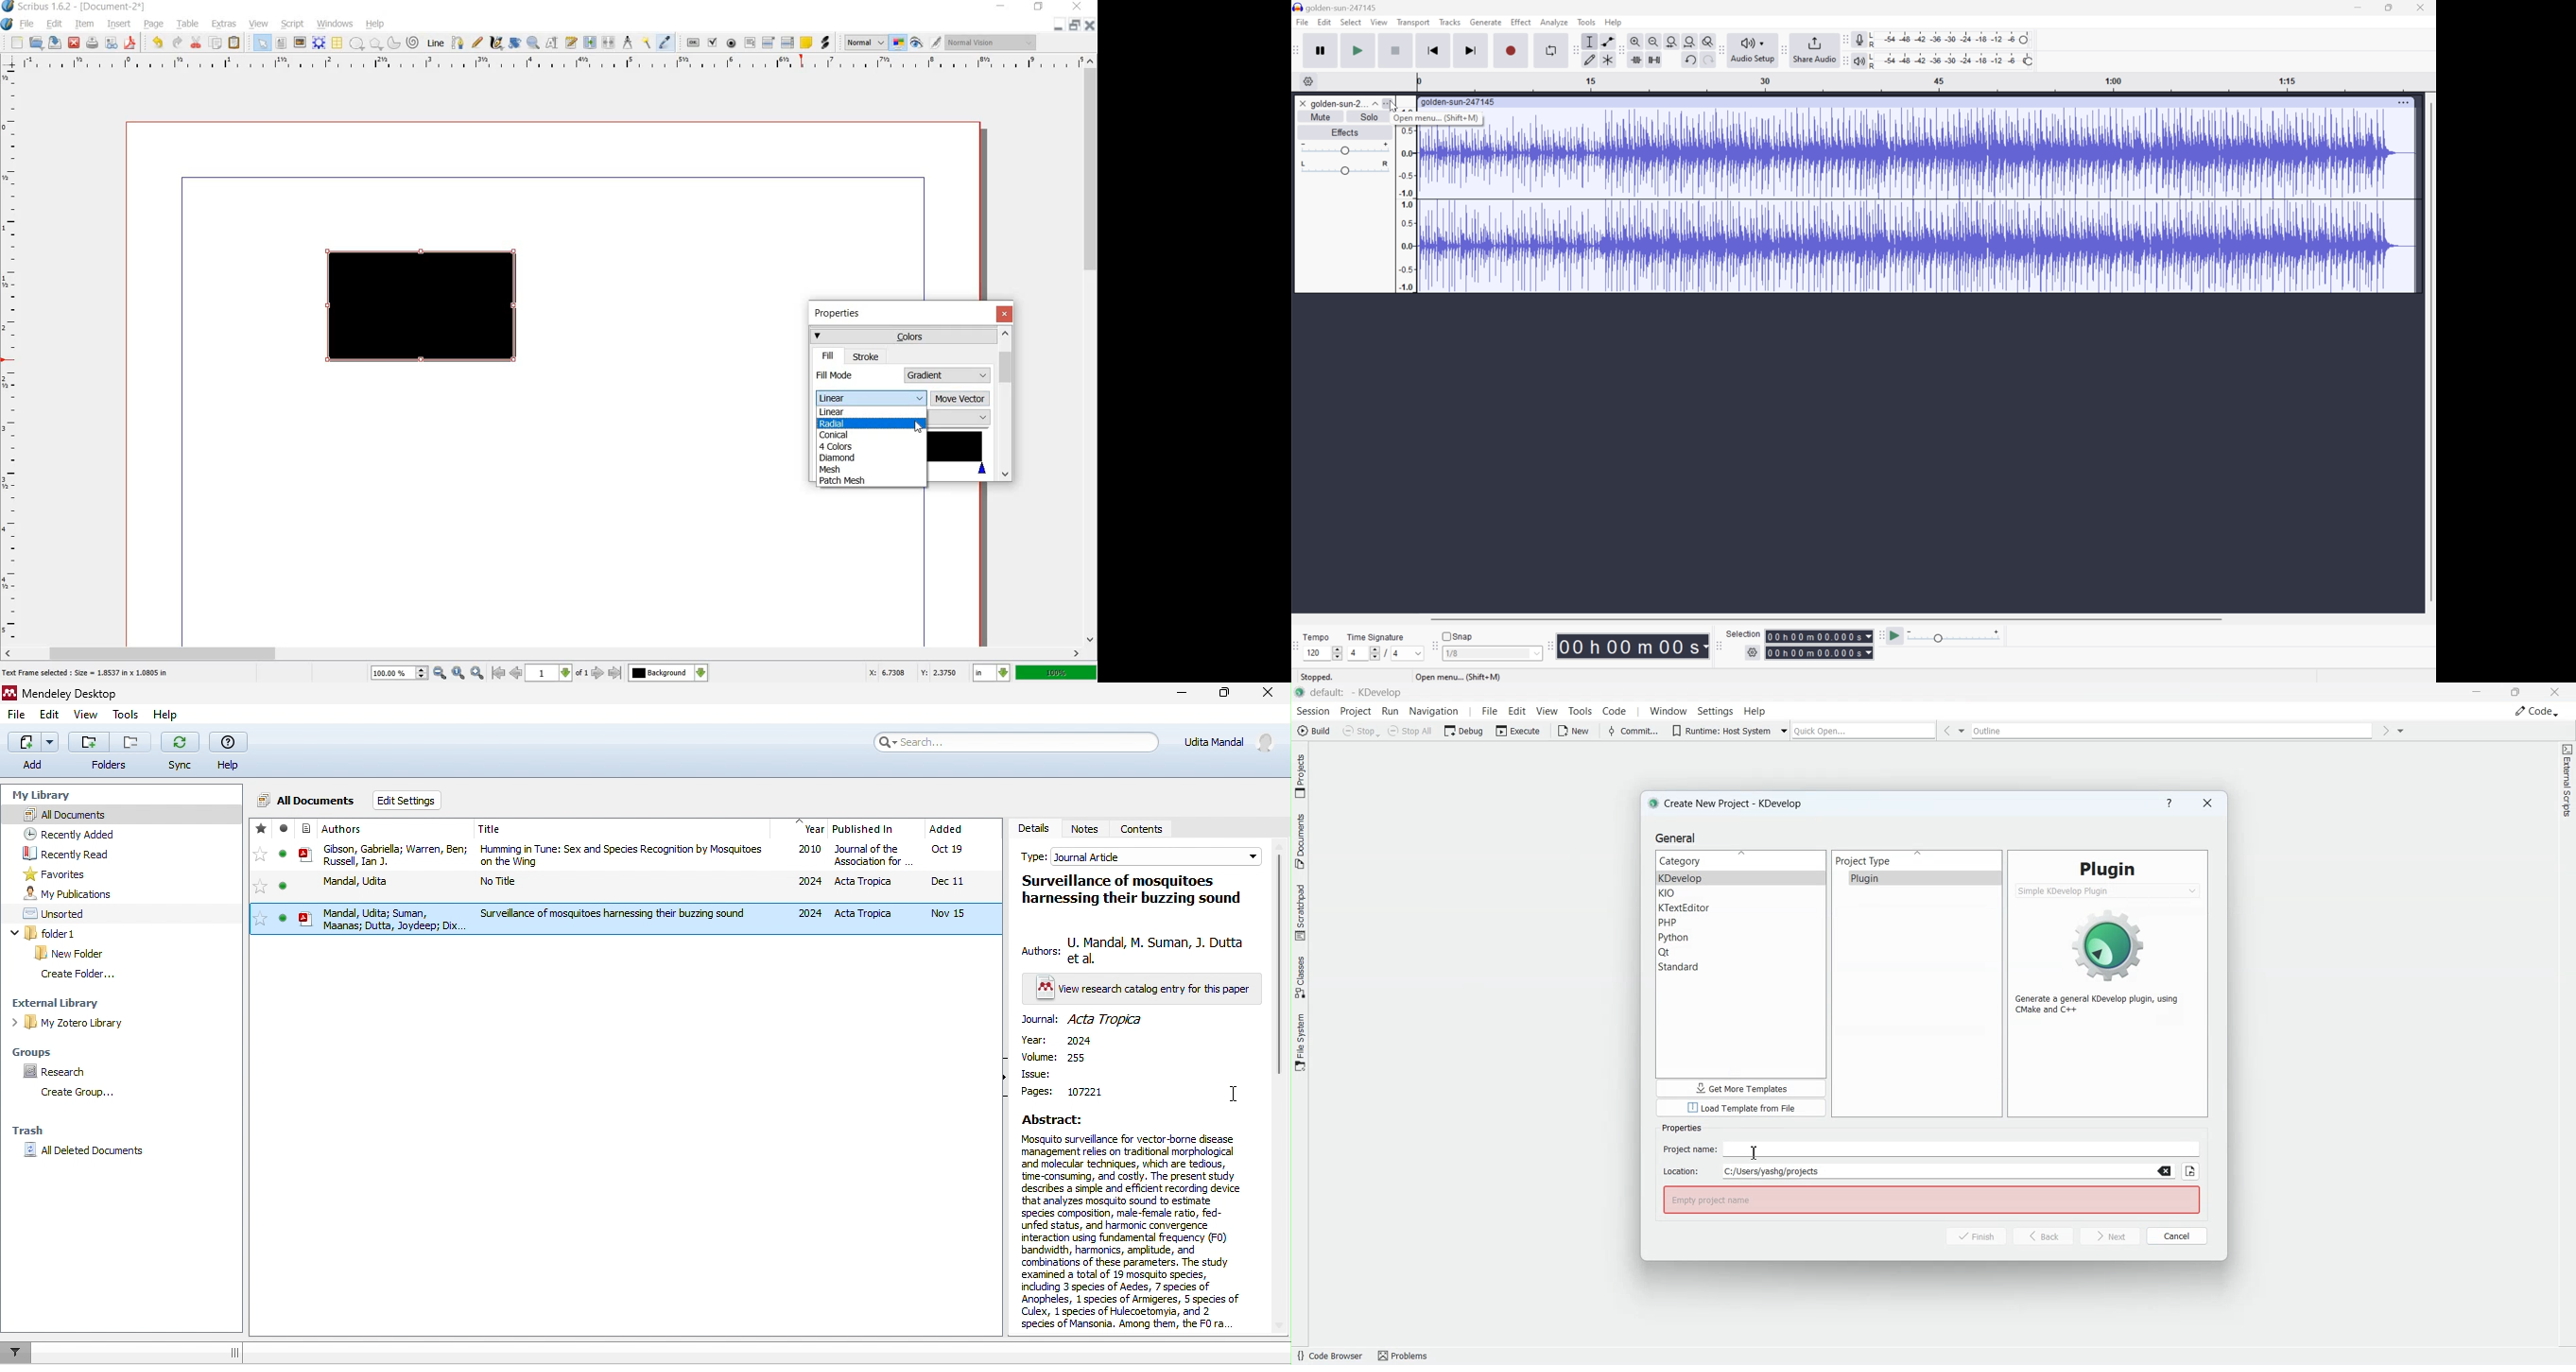 The height and width of the screenshot is (1372, 2576). I want to click on bezier curve, so click(459, 44).